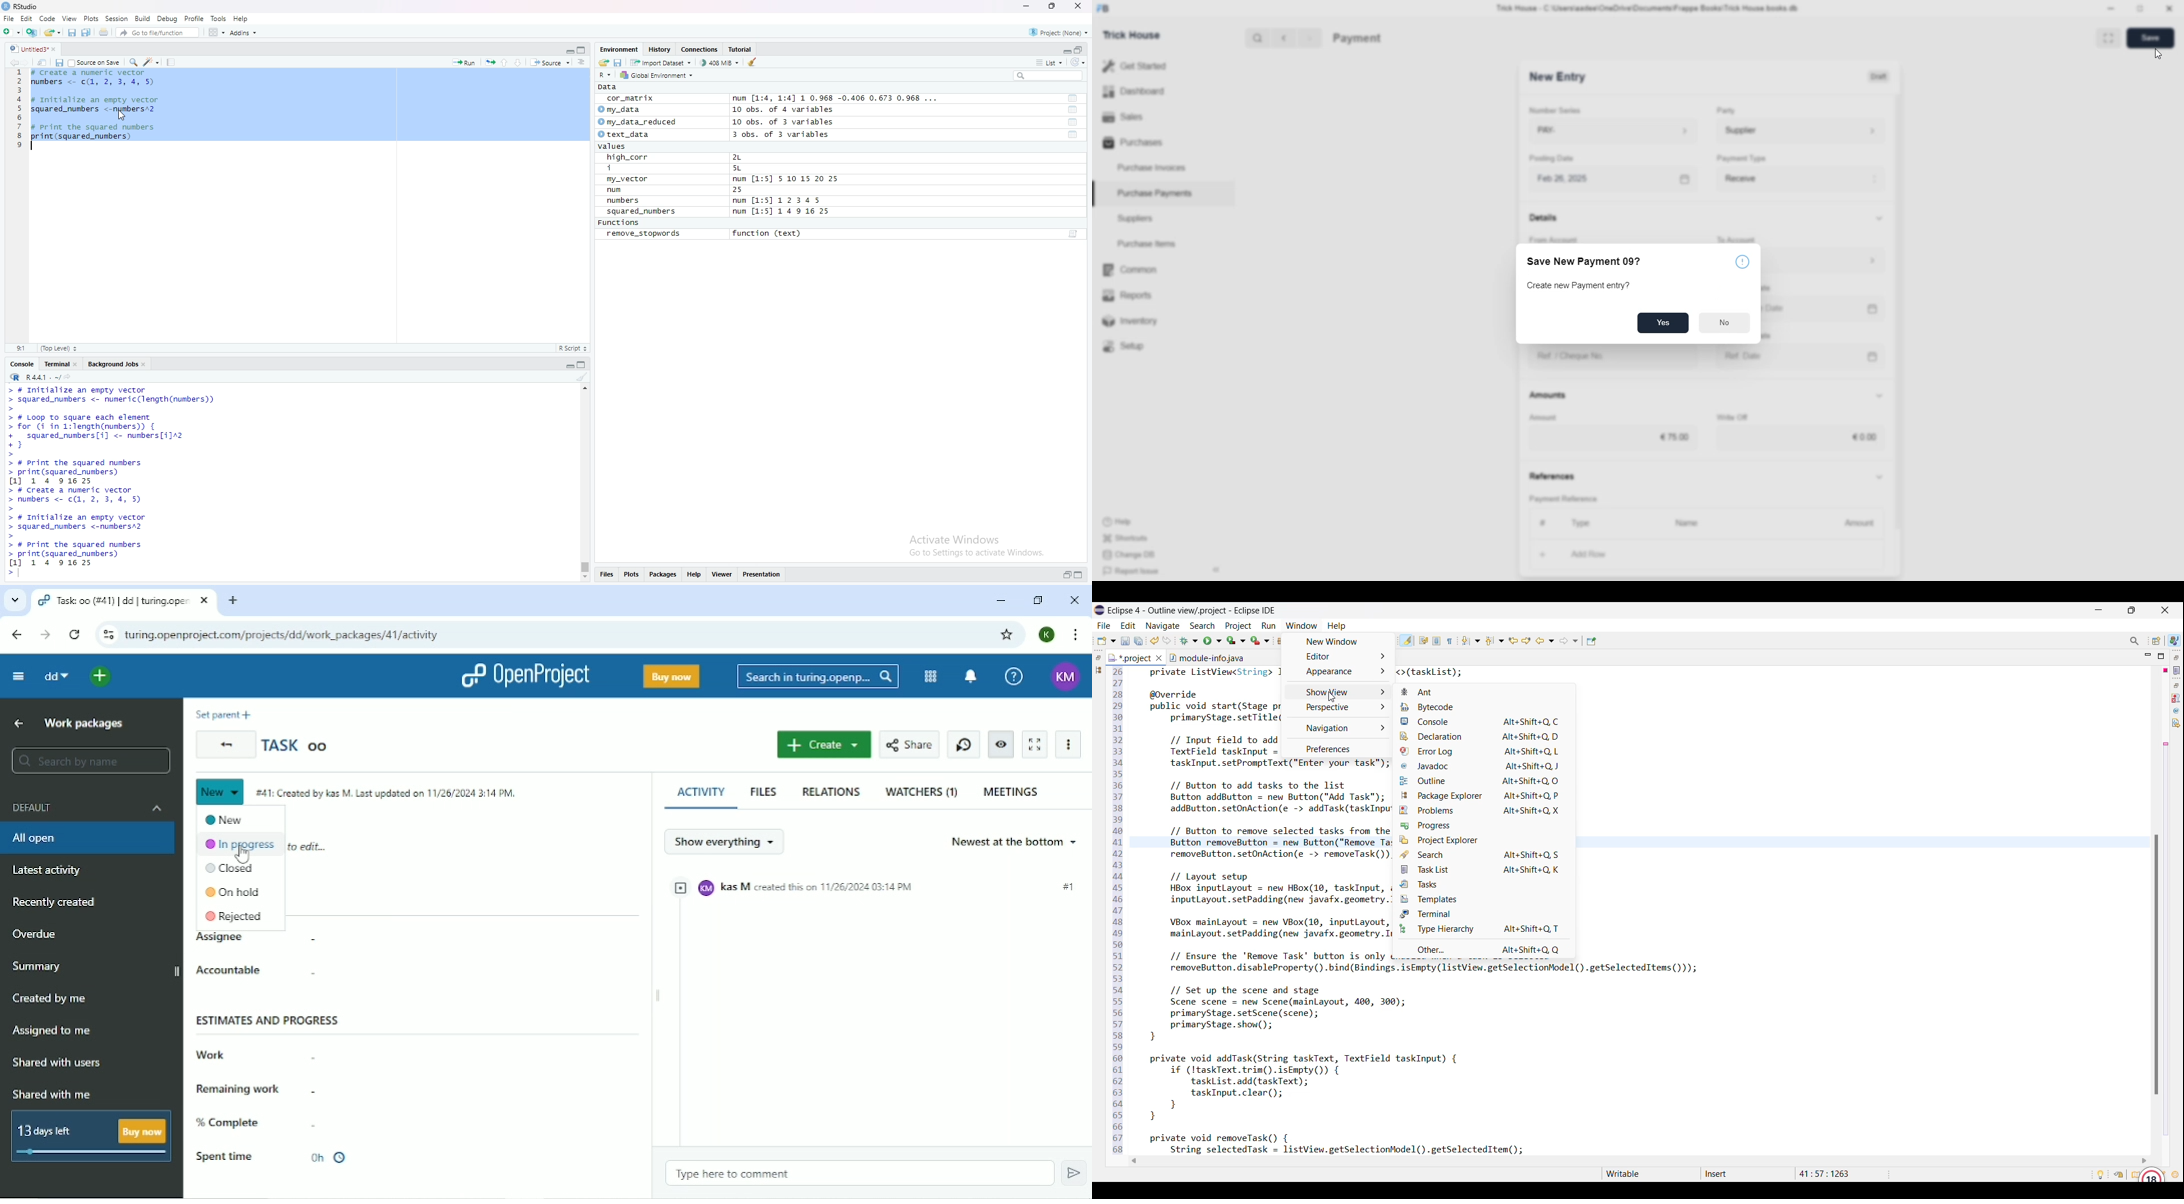  I want to click on line number, so click(1116, 913).